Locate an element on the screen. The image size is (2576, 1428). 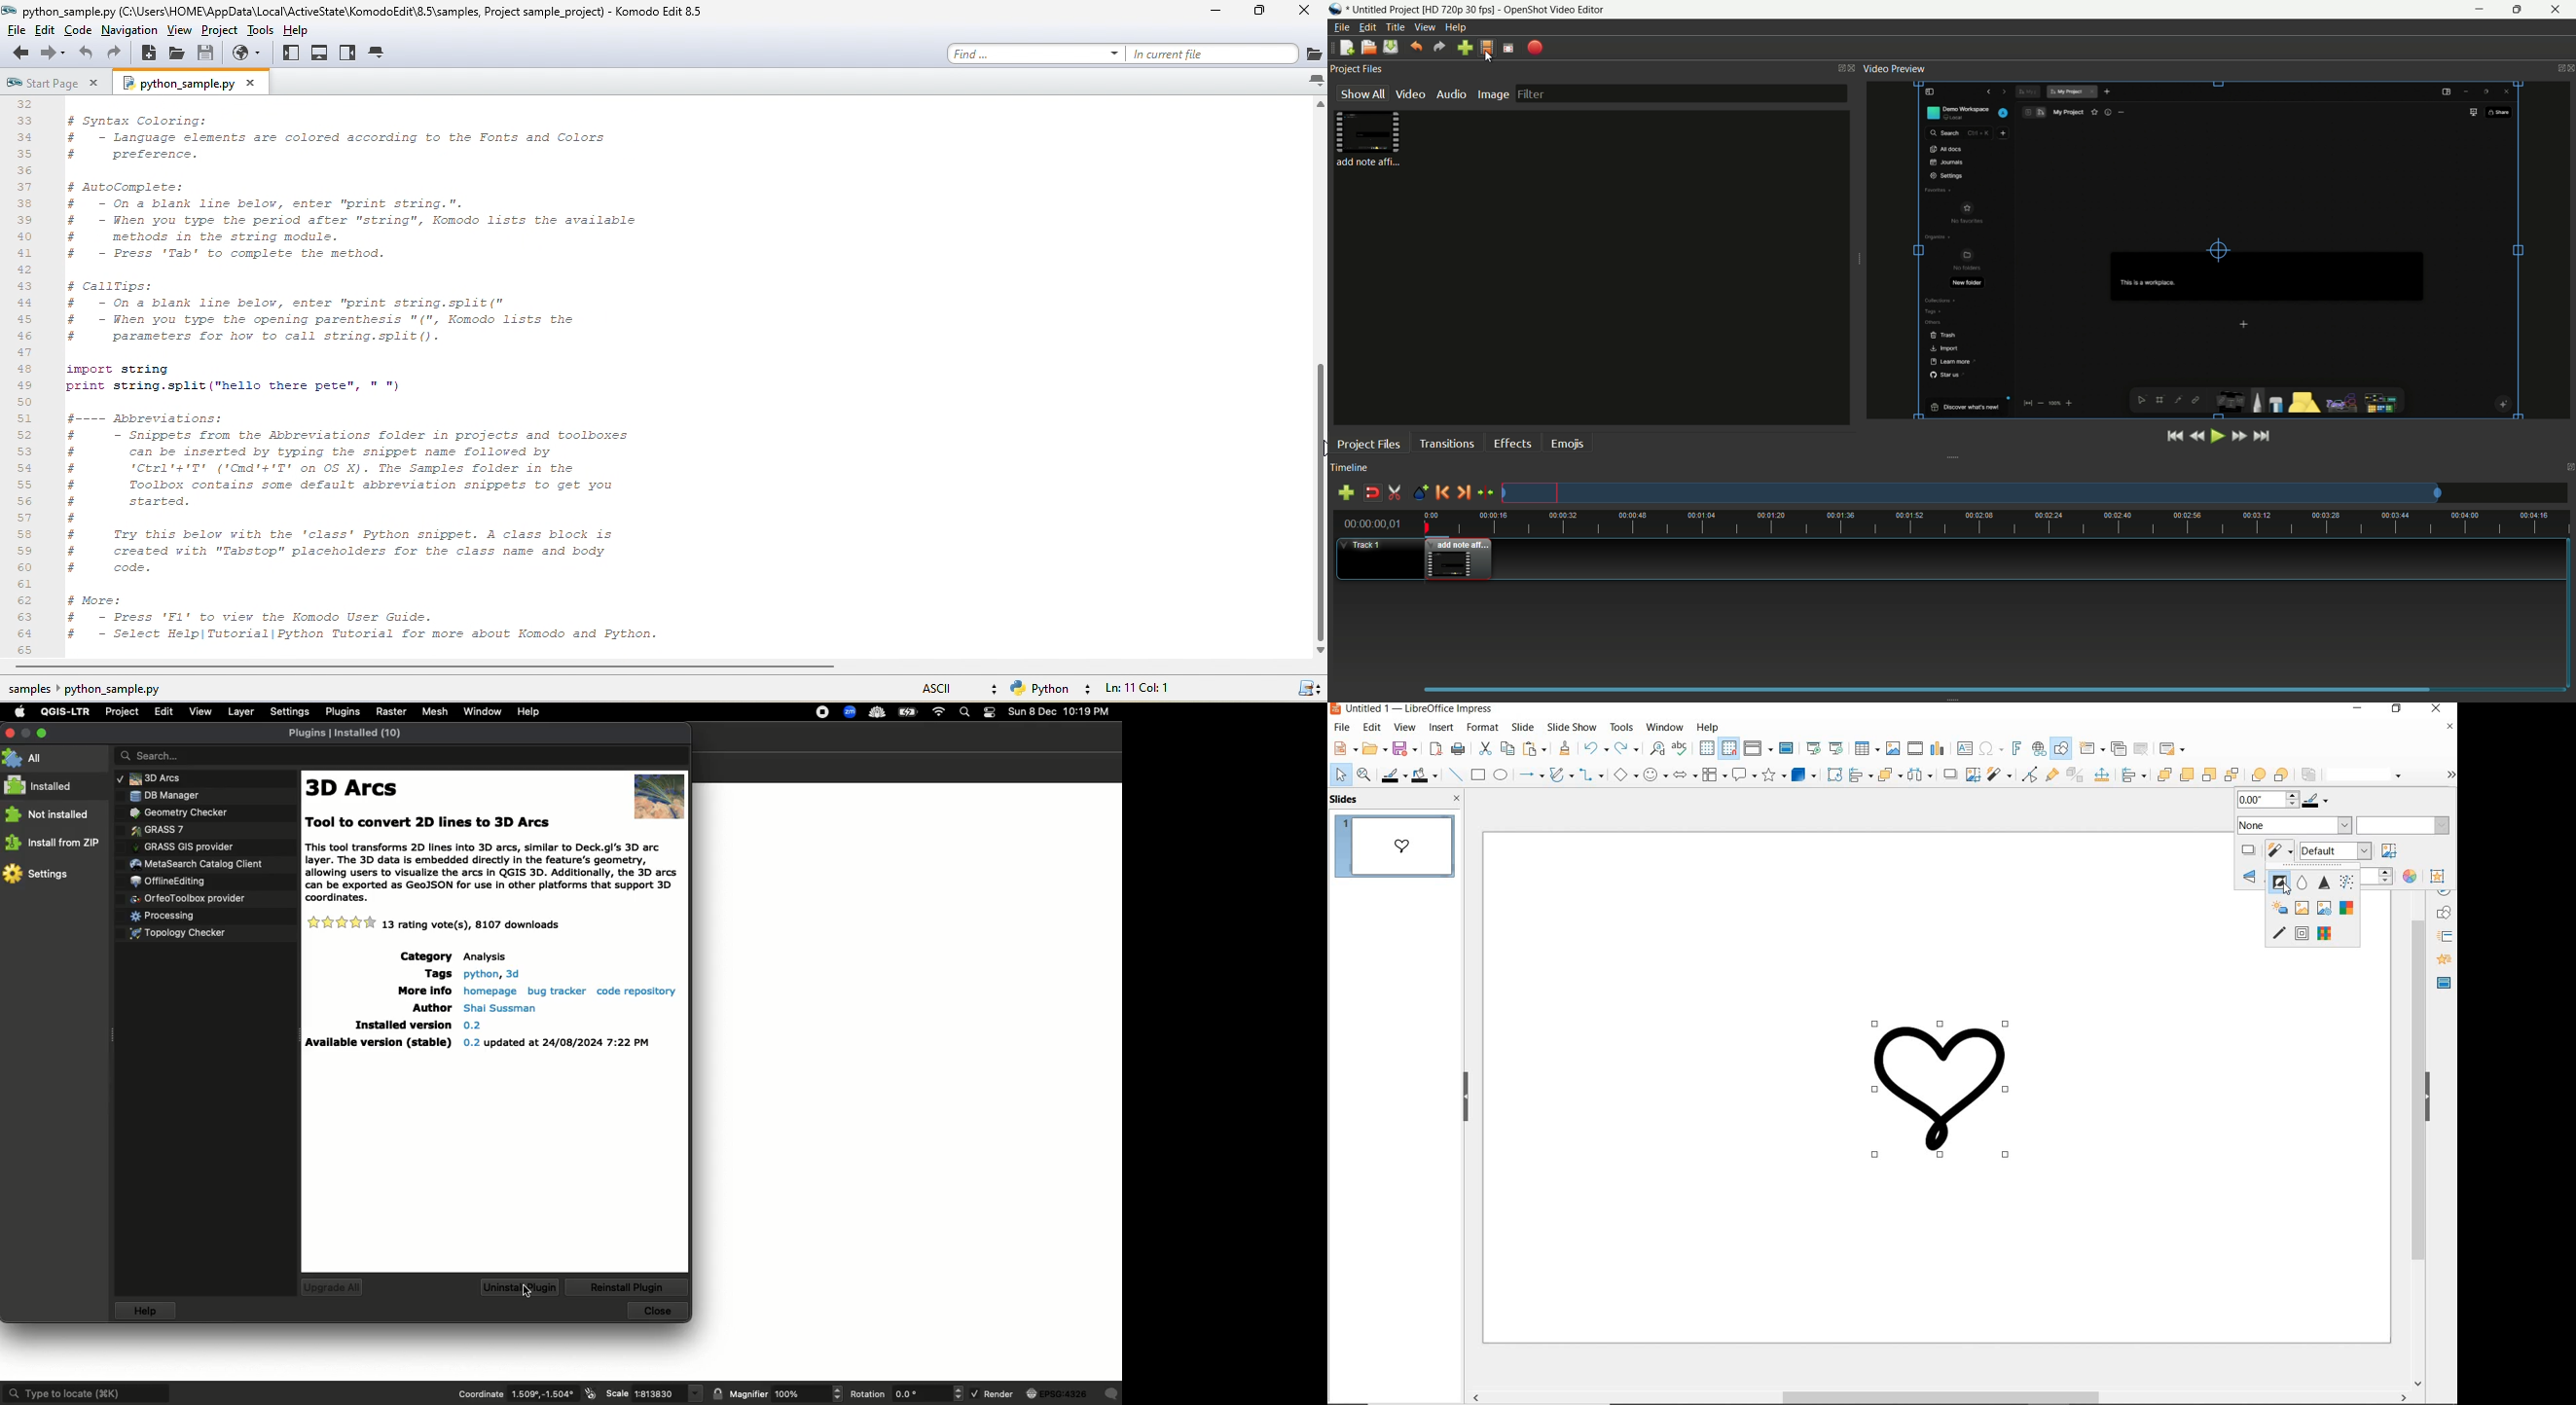
view is located at coordinates (1405, 728).